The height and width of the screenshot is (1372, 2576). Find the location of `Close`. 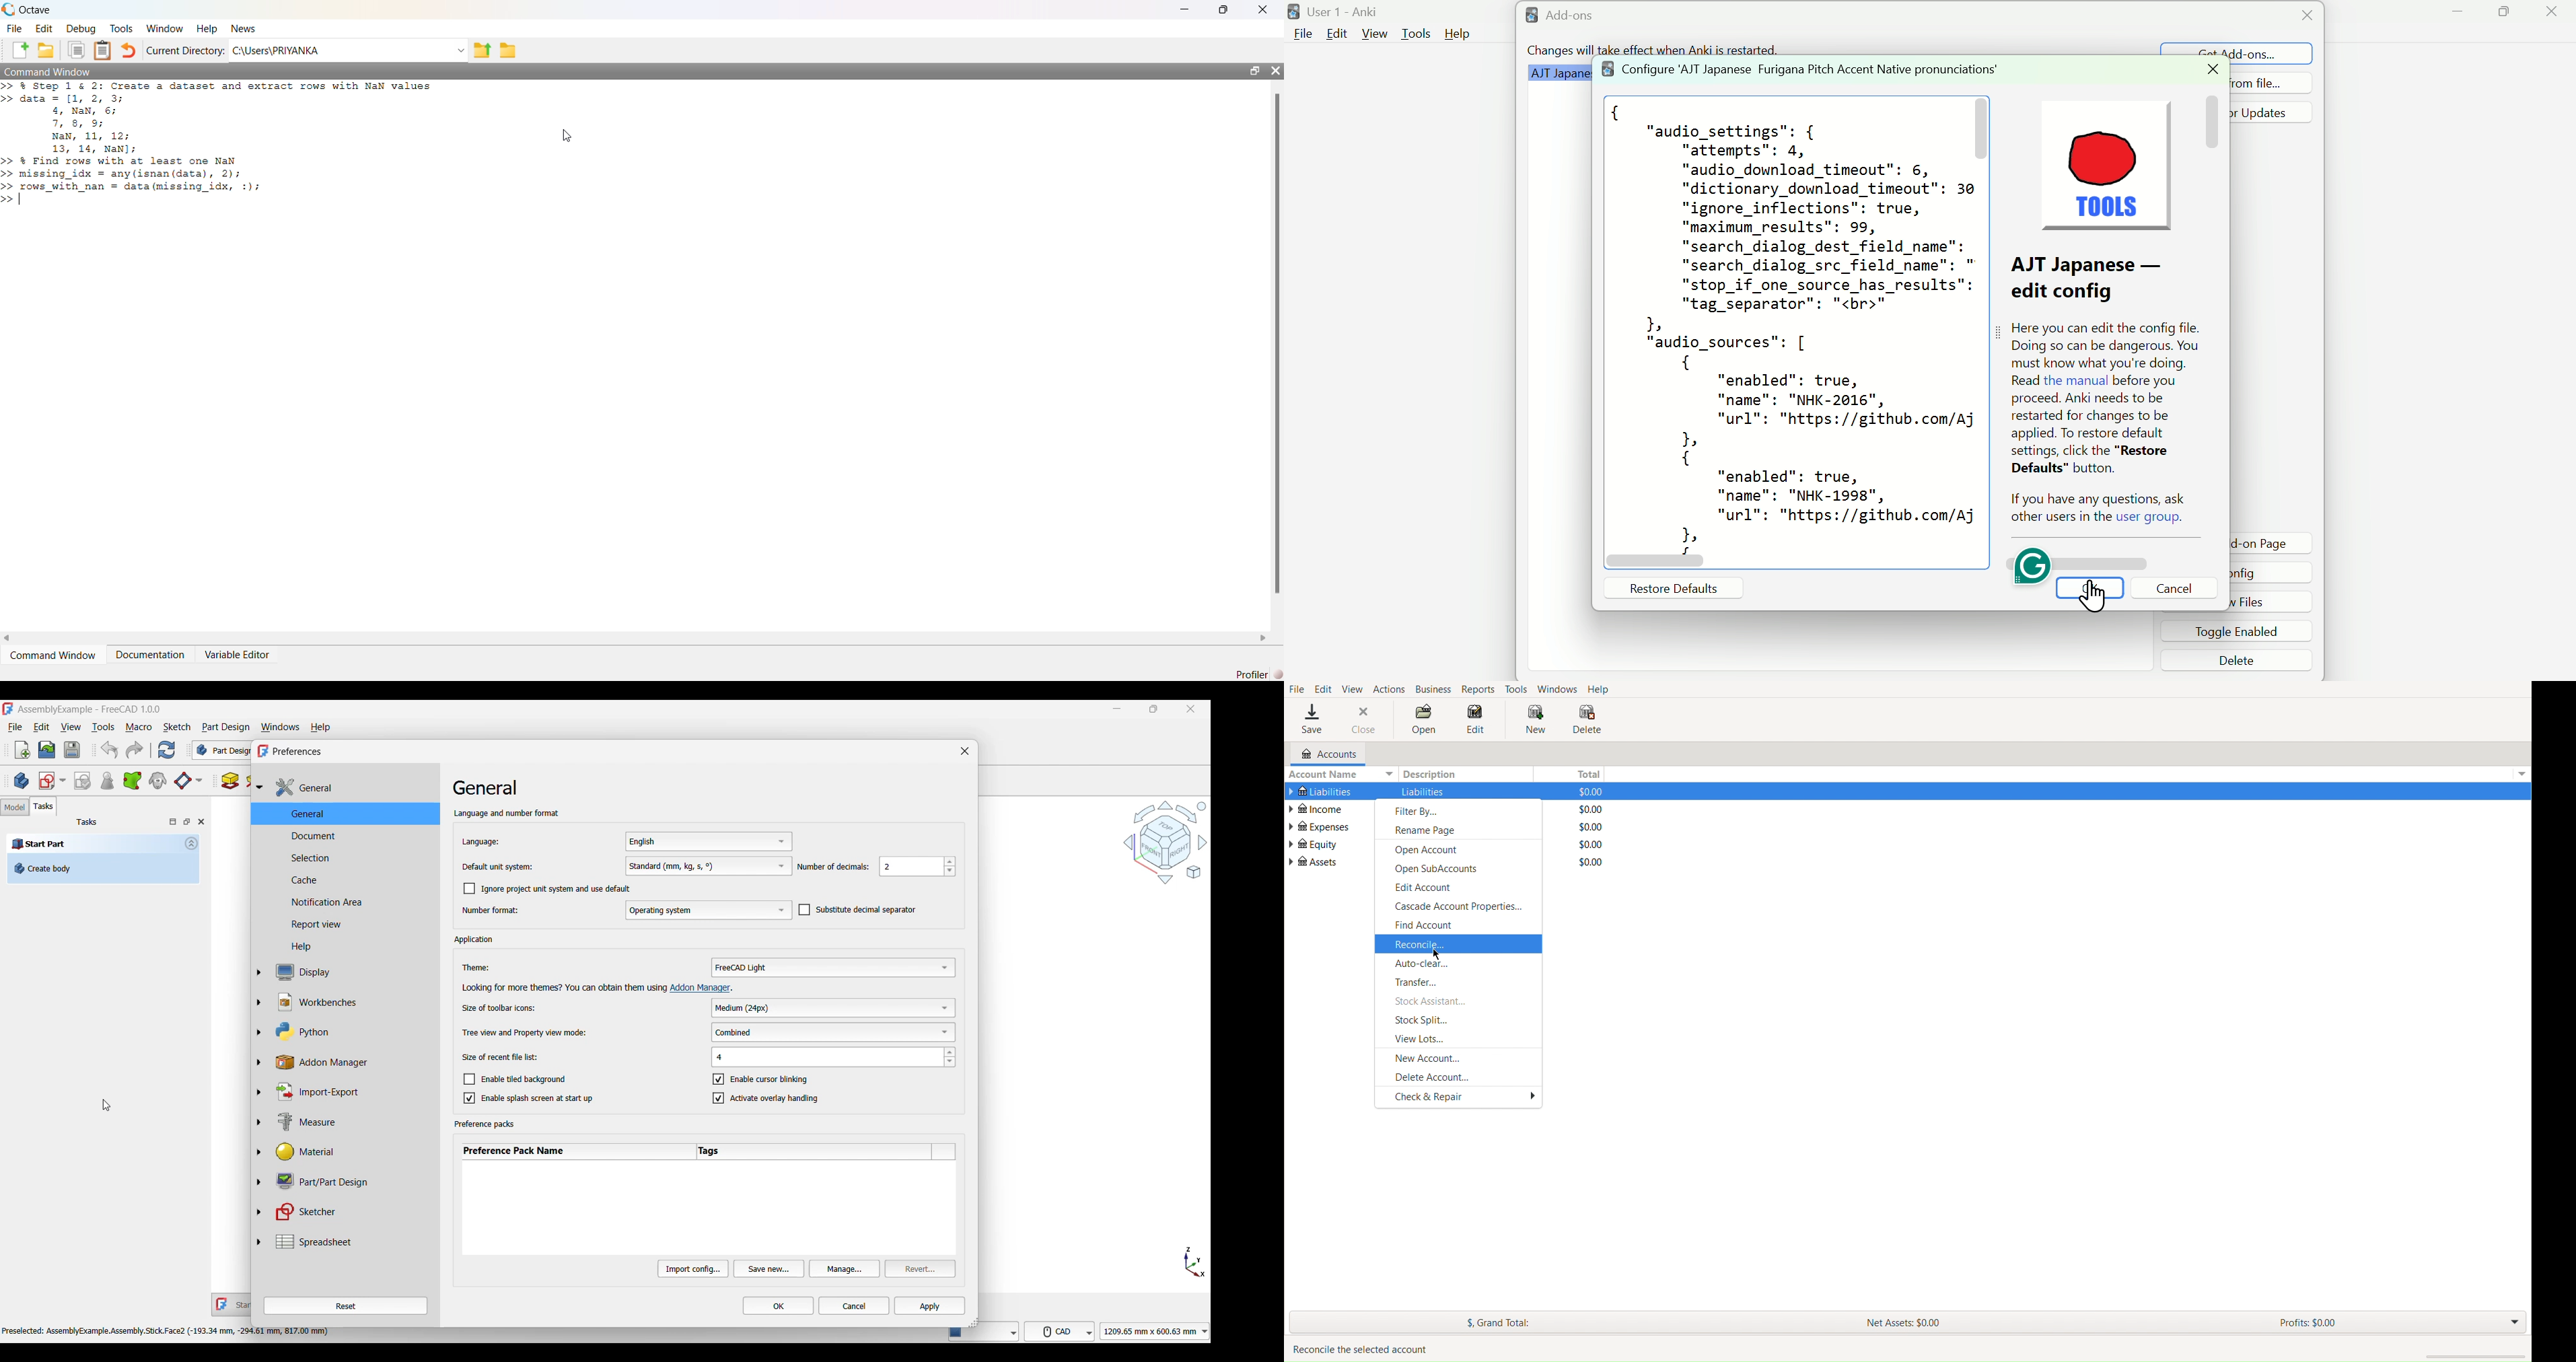

Close is located at coordinates (201, 822).